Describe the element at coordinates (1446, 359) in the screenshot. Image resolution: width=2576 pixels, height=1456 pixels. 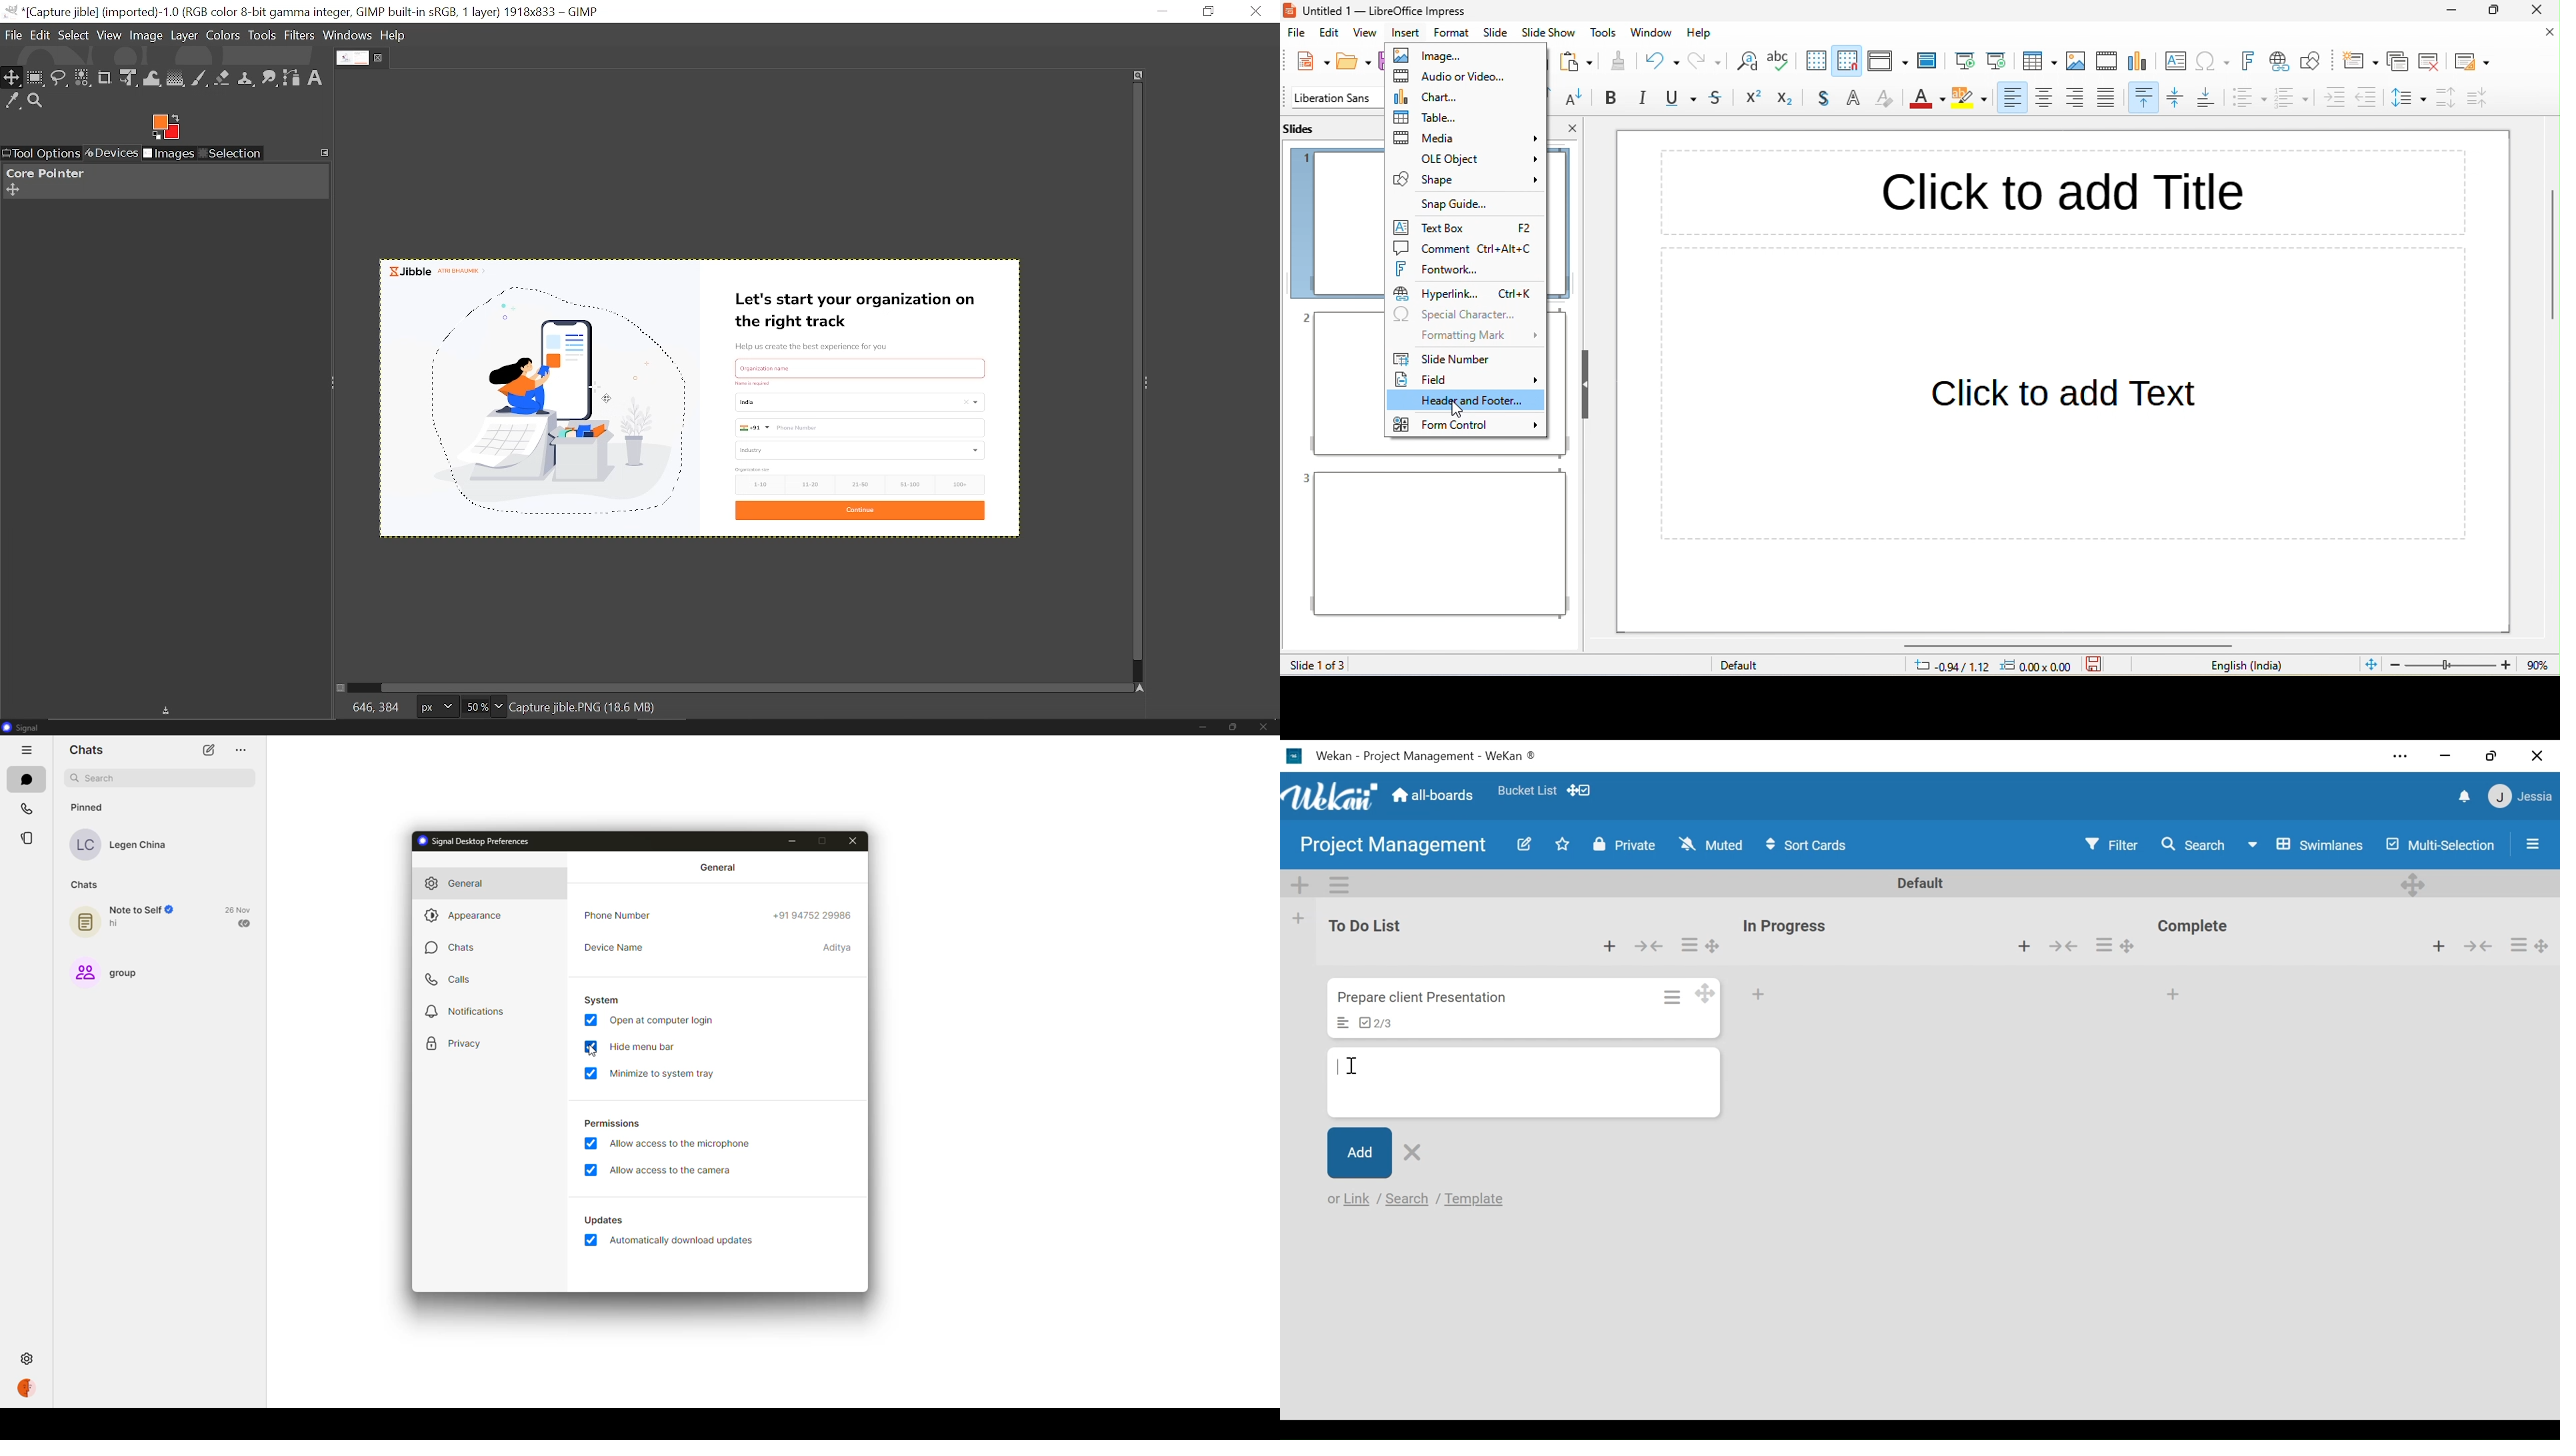
I see `slide number` at that location.